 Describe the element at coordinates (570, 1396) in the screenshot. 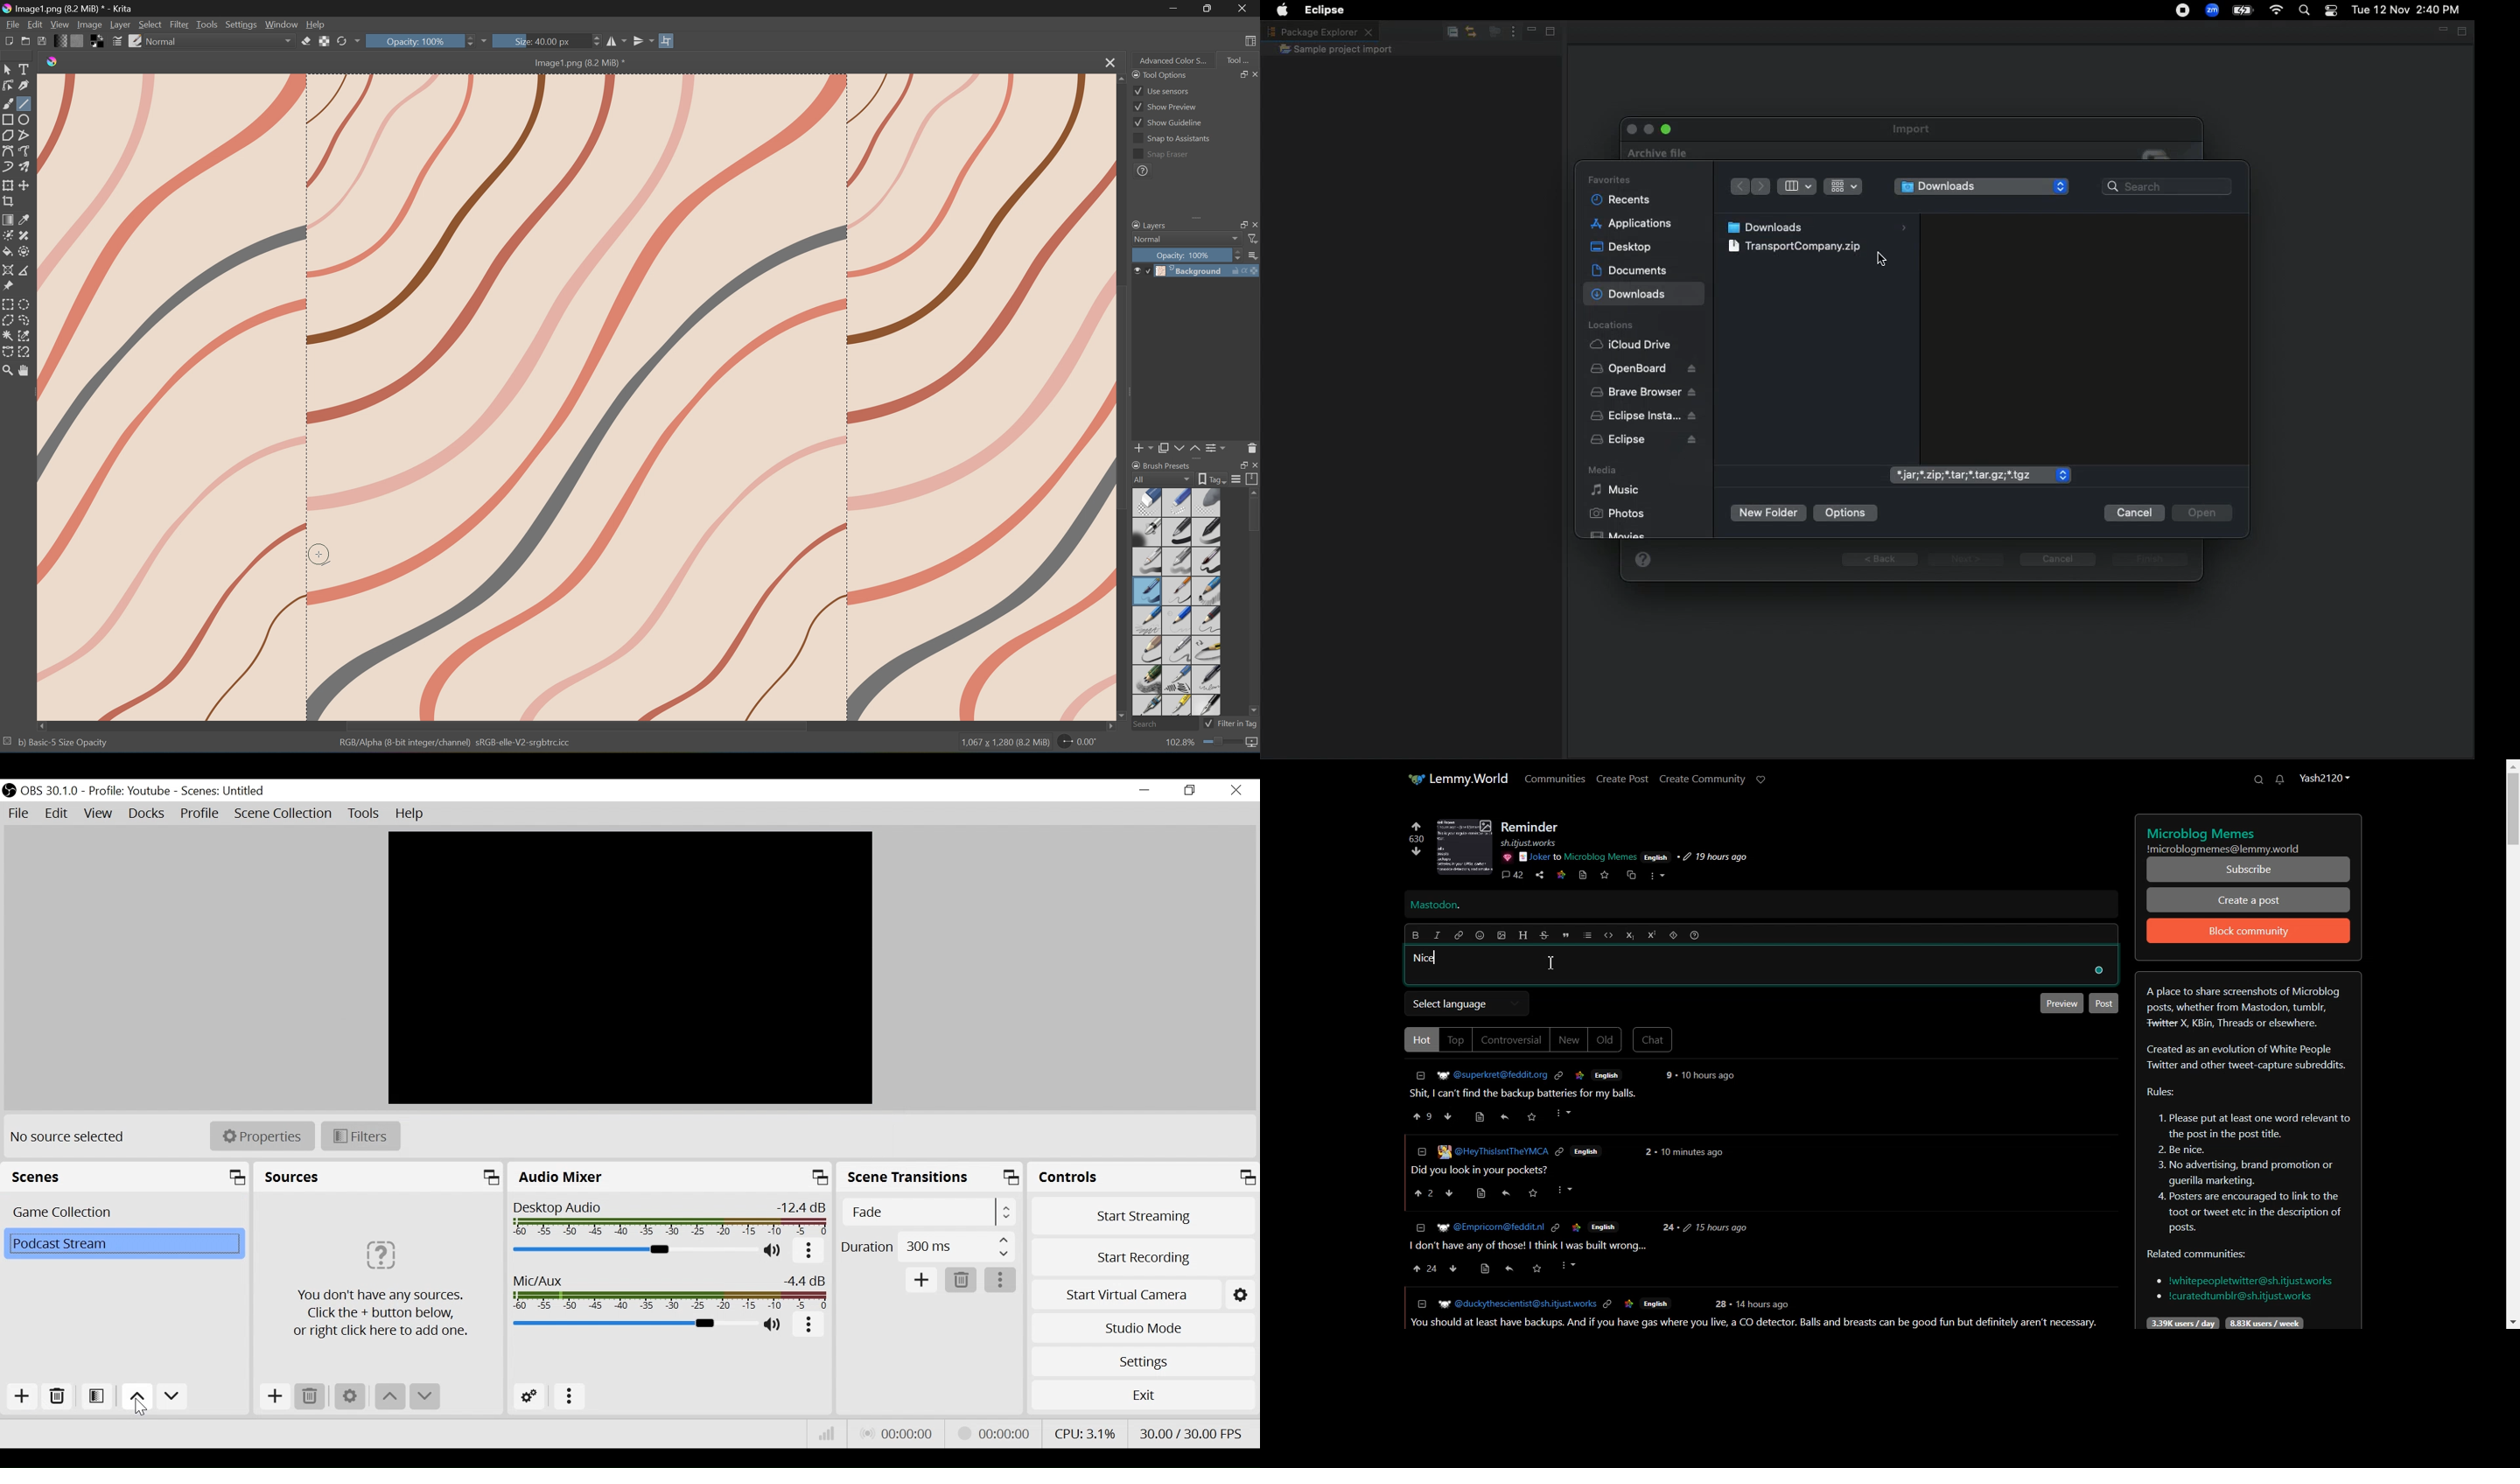

I see `more options` at that location.